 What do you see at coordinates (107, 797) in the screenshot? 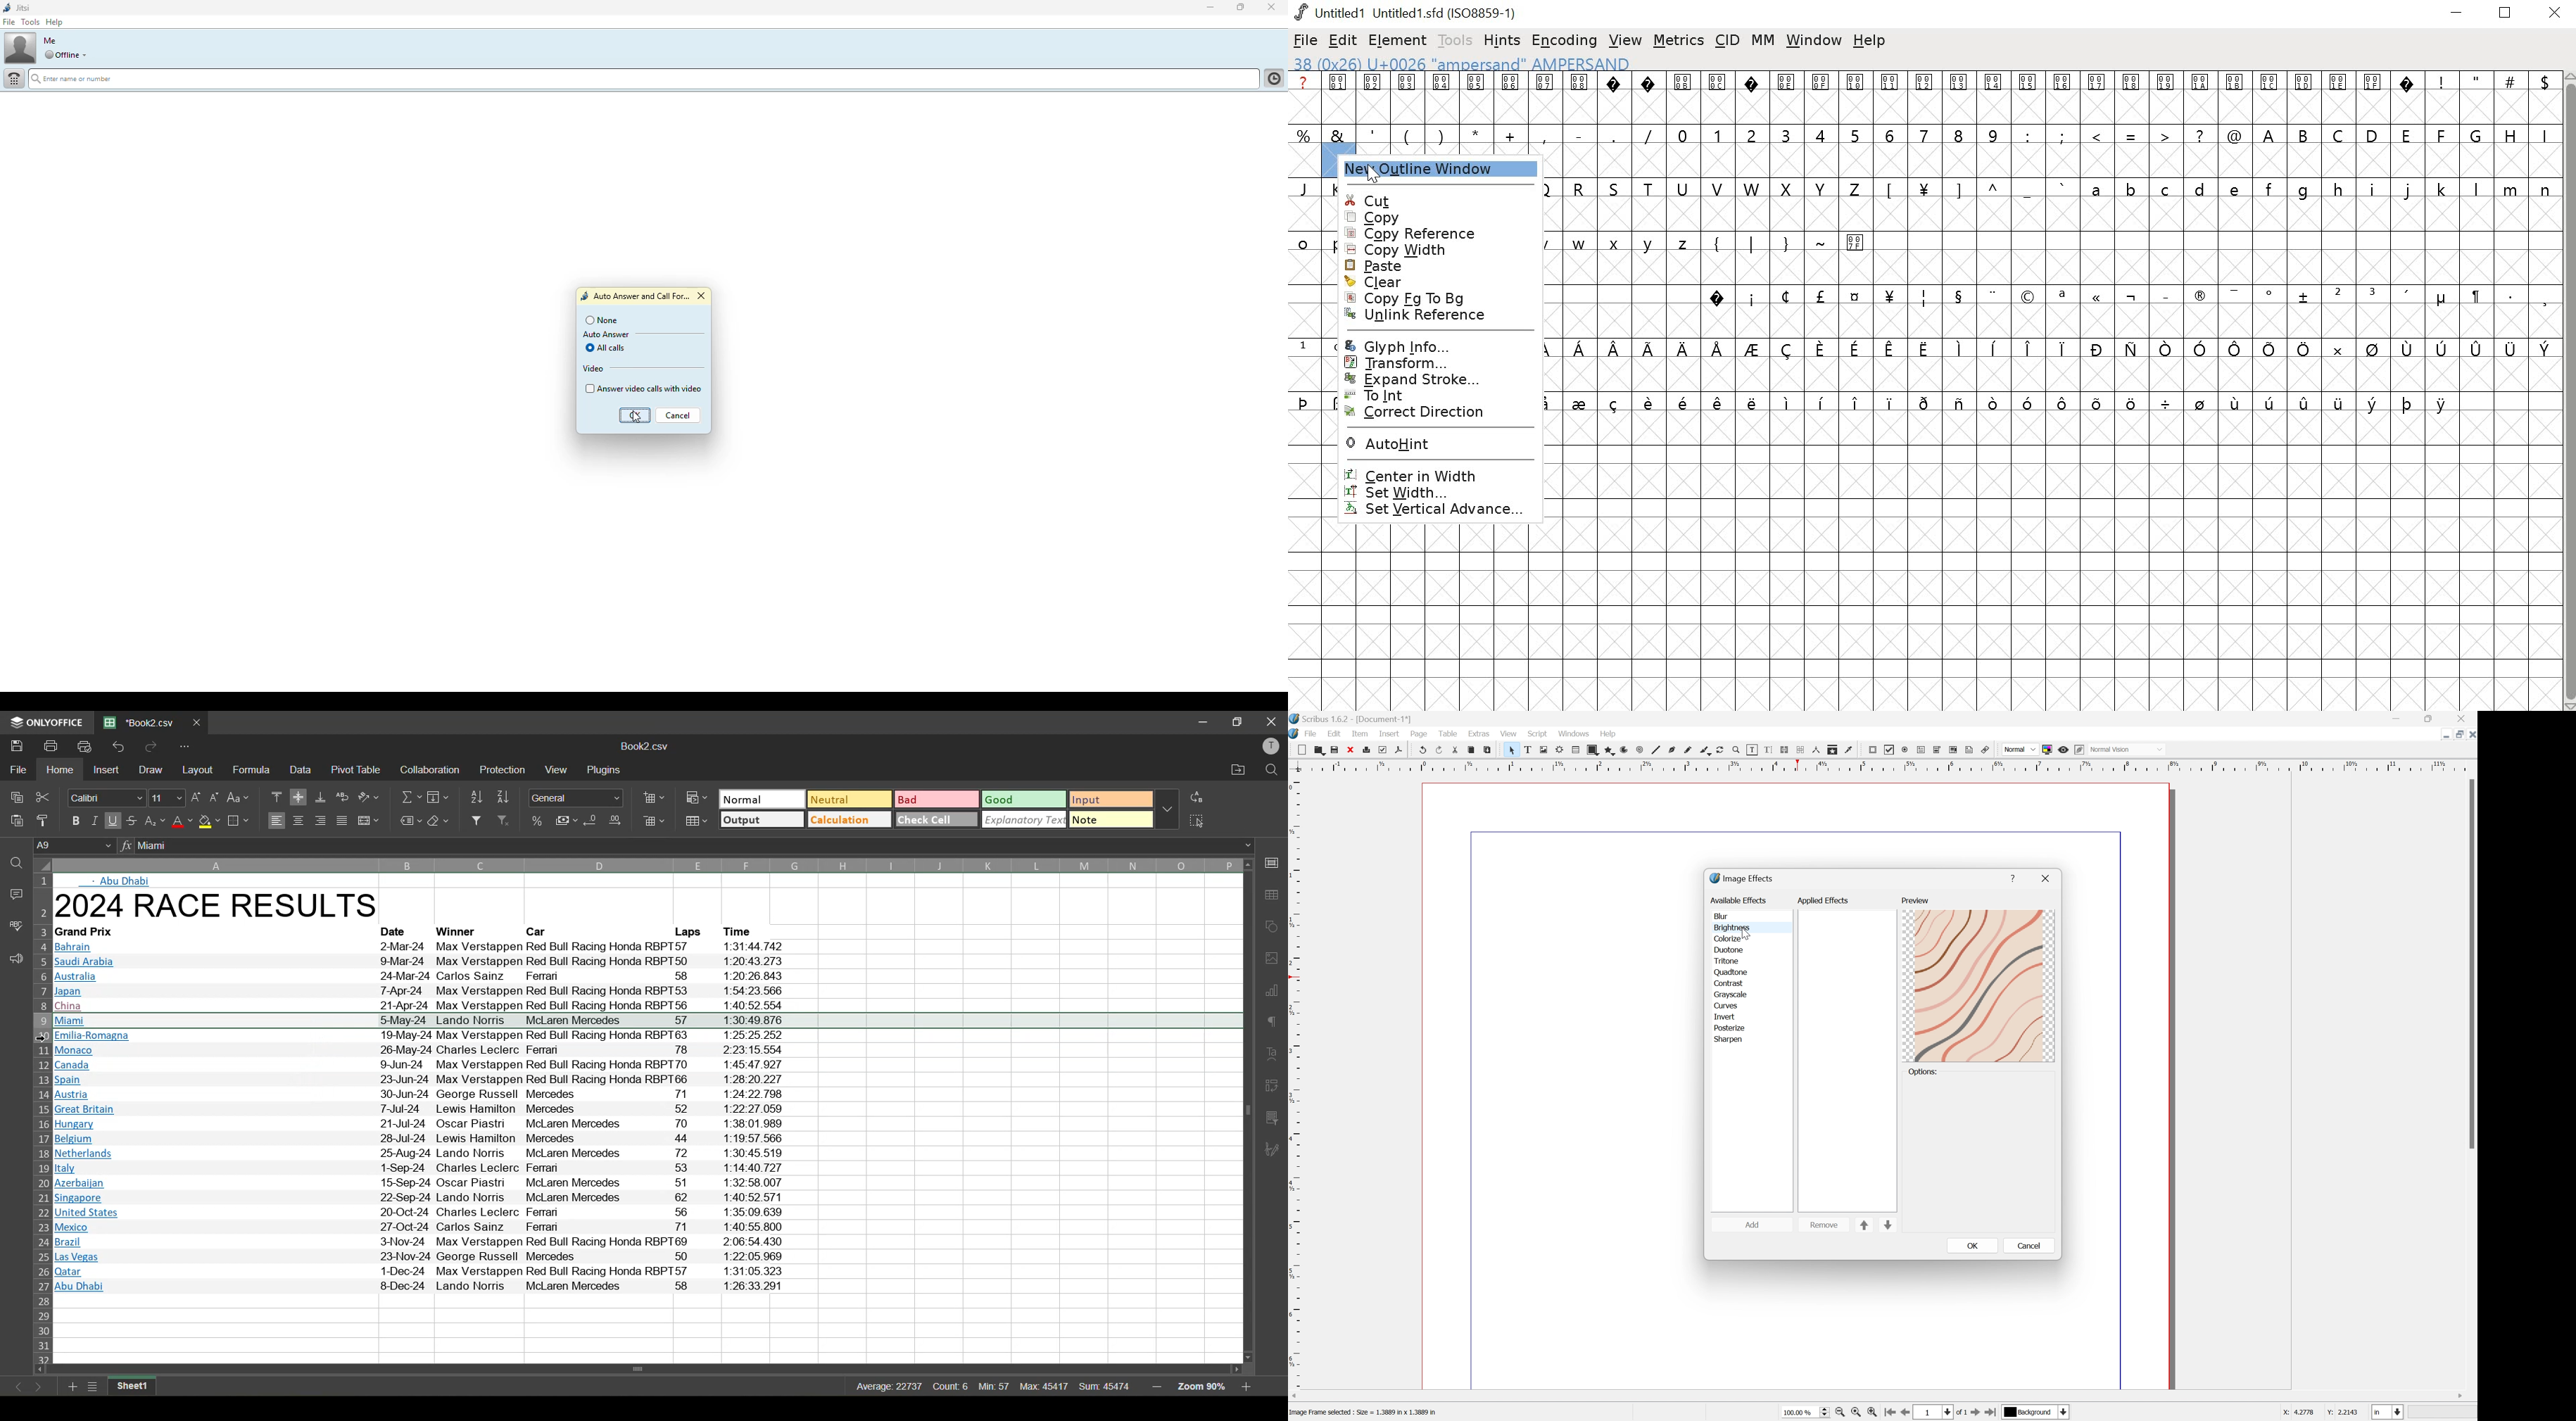
I see `font style` at bounding box center [107, 797].